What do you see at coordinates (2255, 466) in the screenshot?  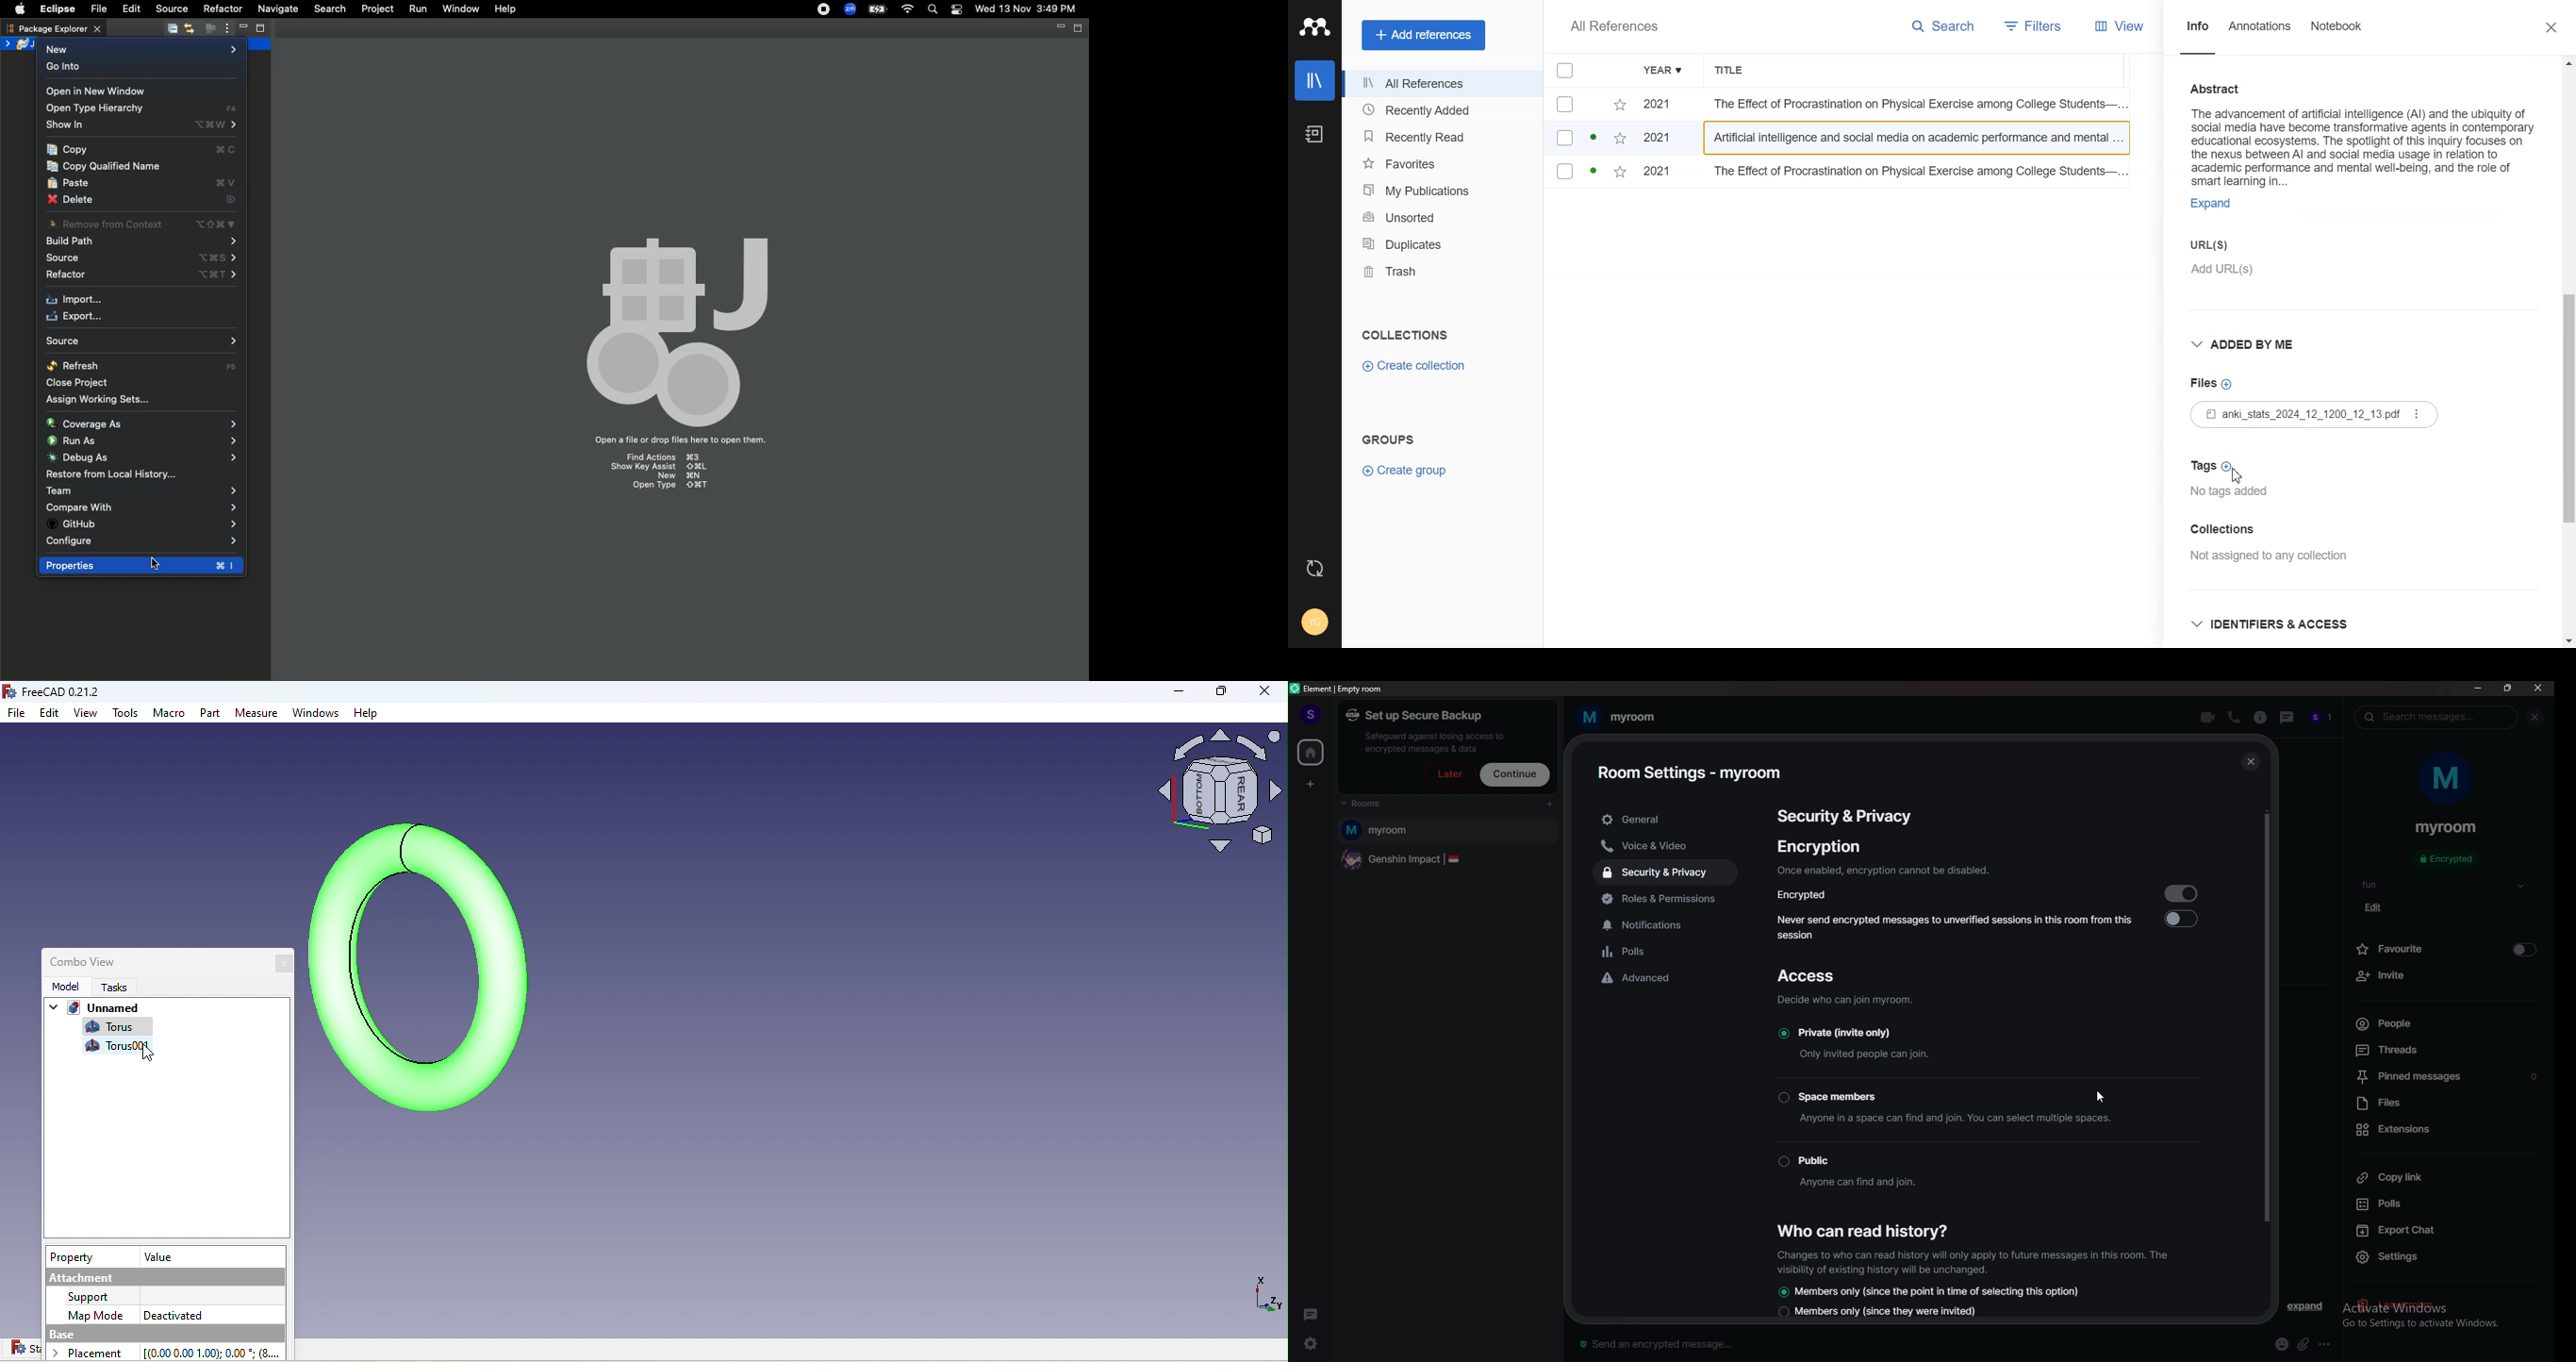 I see `Add Tag` at bounding box center [2255, 466].